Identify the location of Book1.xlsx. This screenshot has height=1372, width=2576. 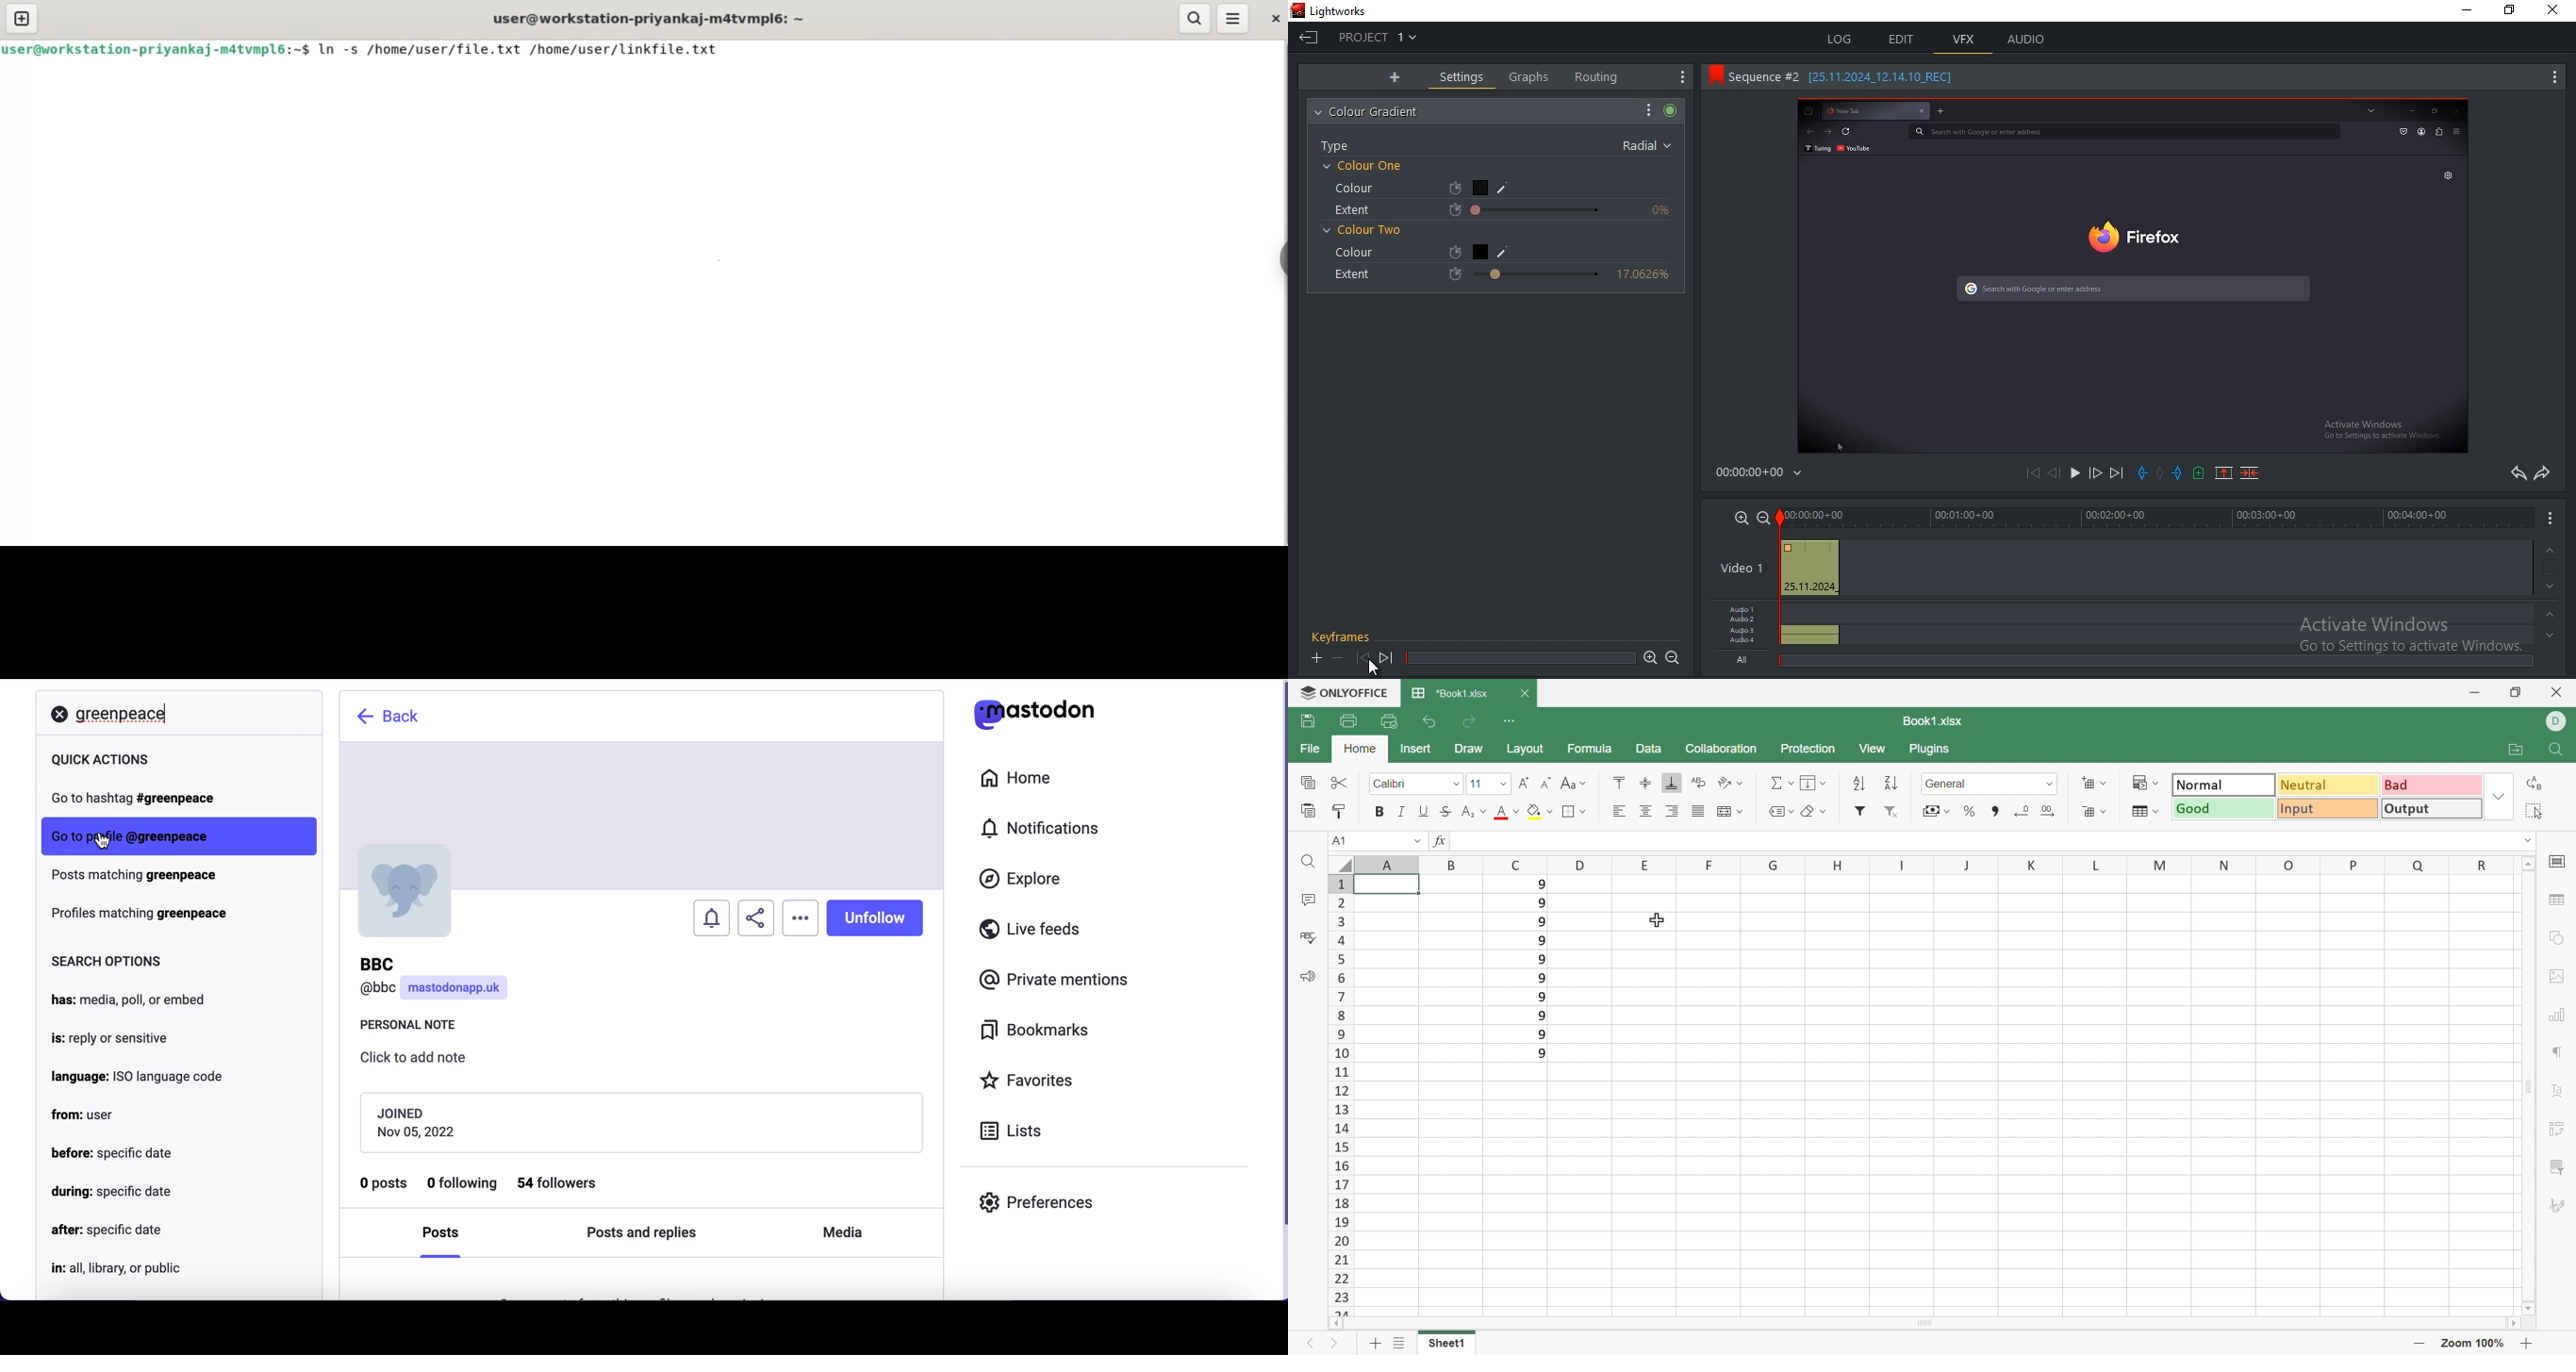
(1938, 723).